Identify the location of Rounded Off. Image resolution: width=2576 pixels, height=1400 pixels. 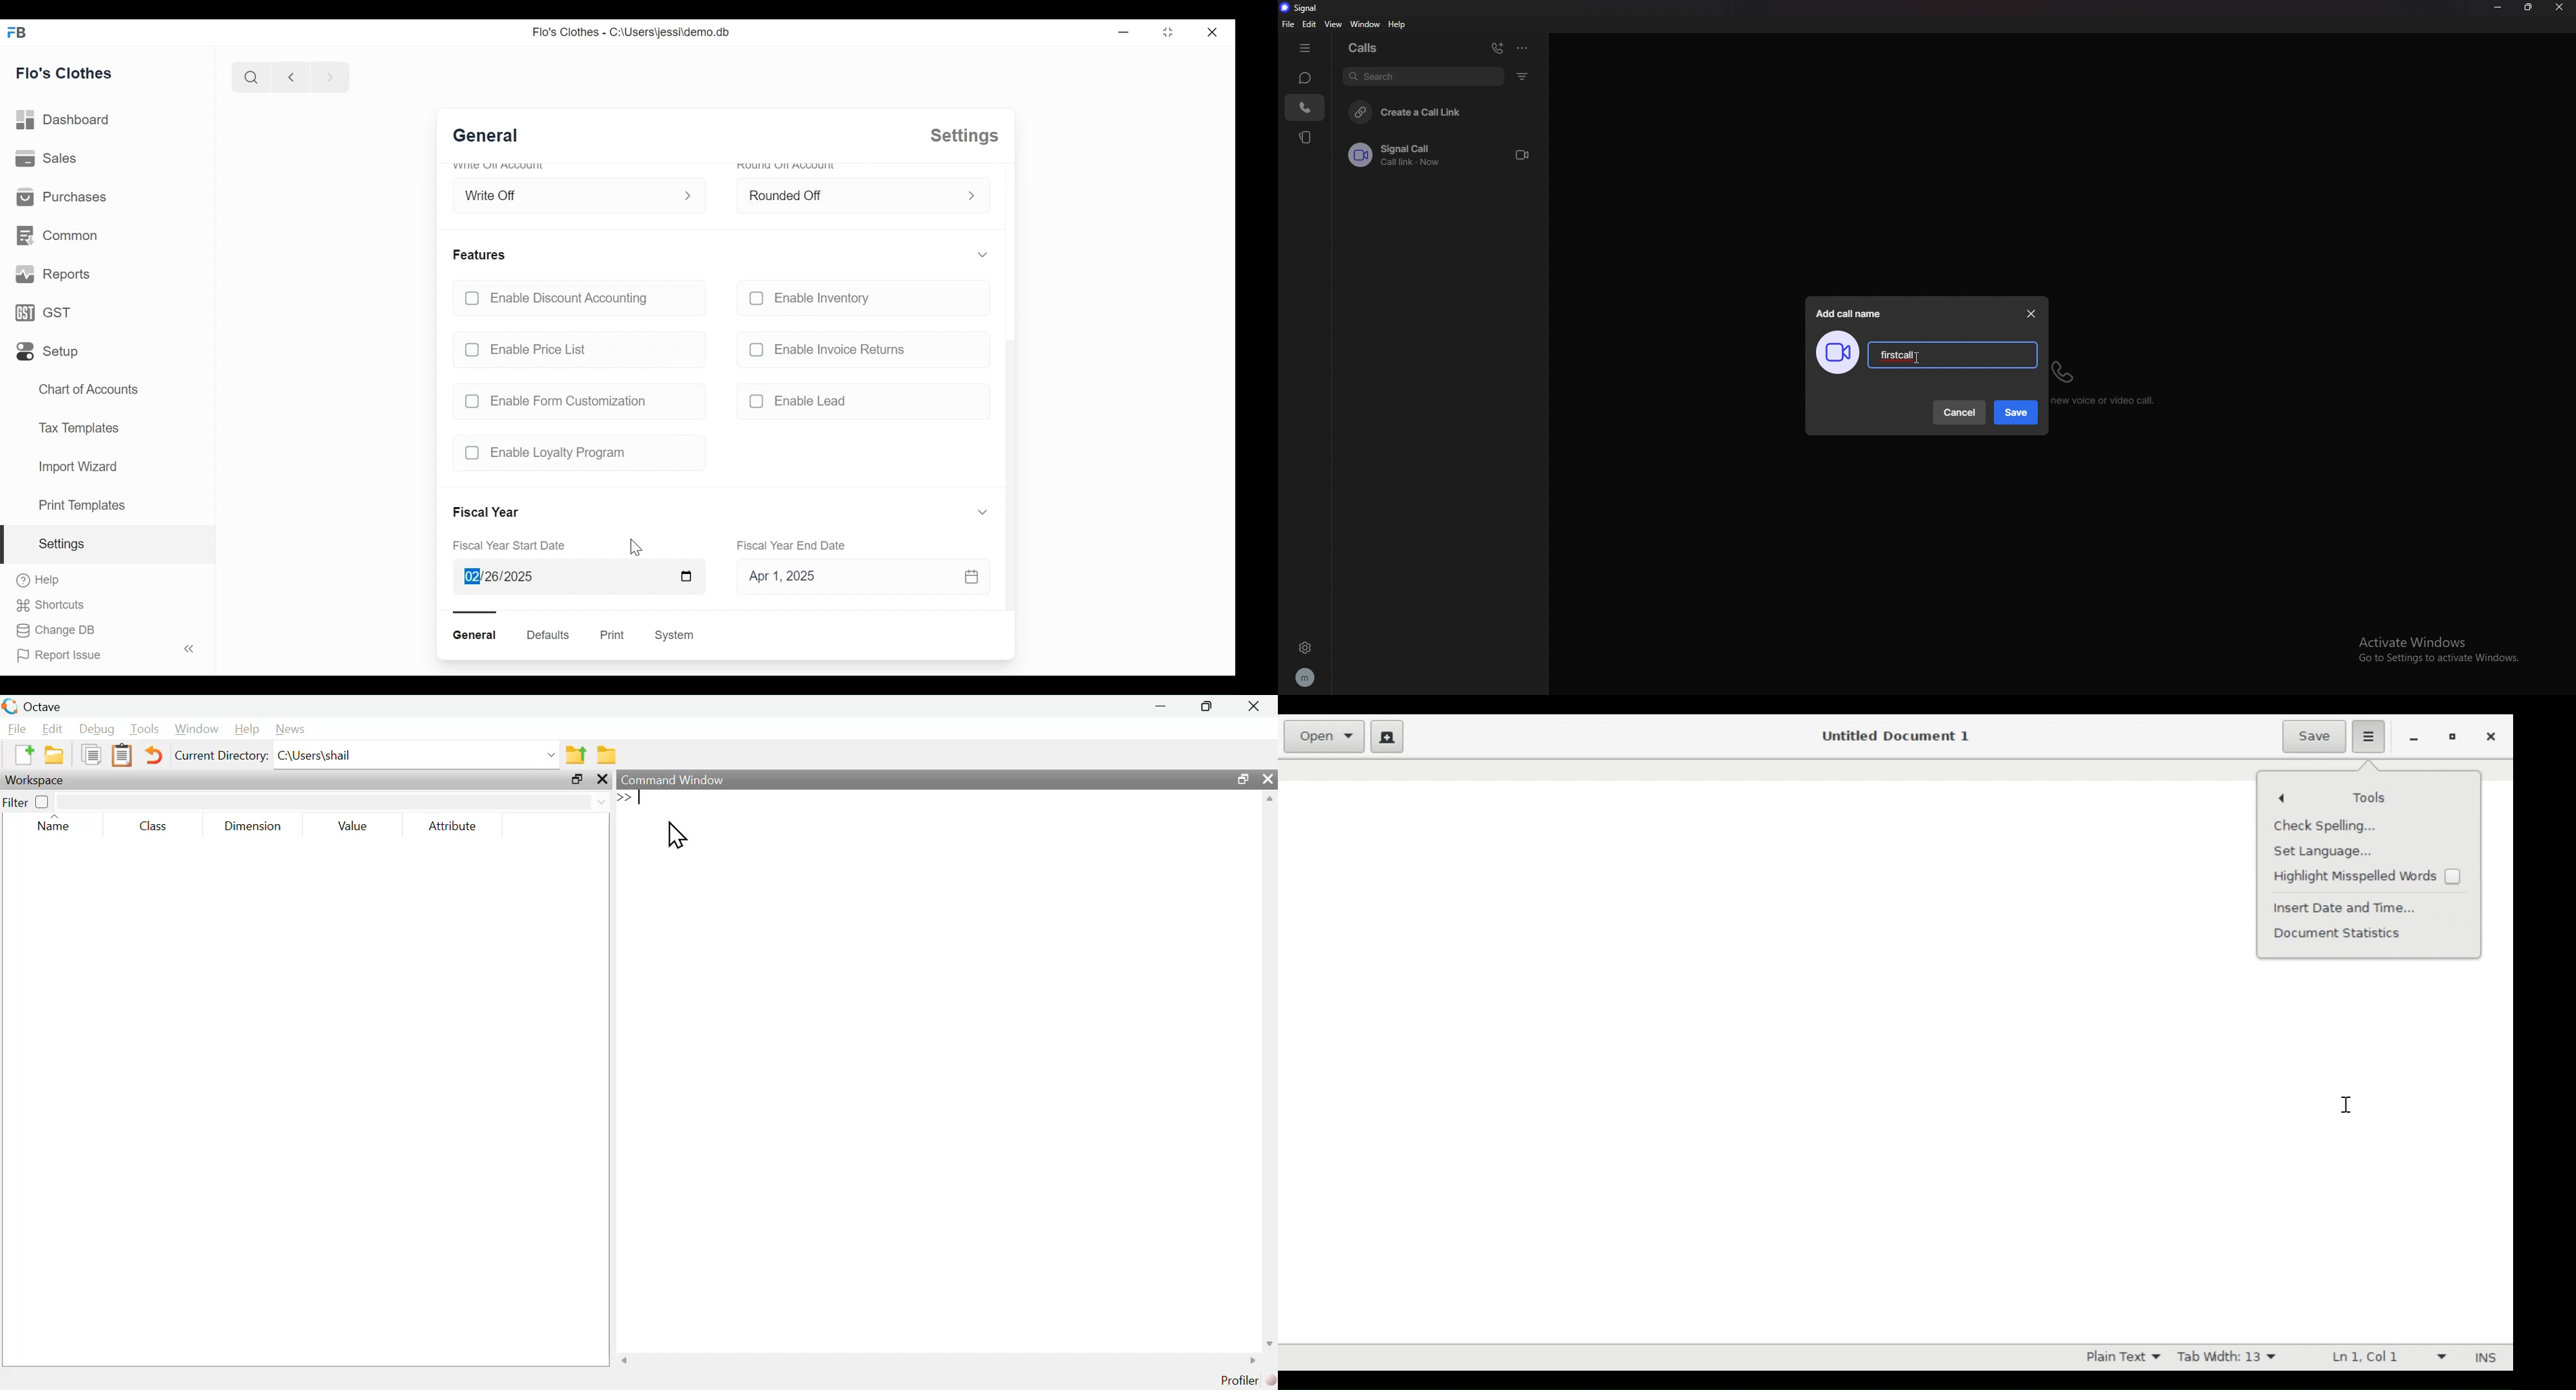
(848, 194).